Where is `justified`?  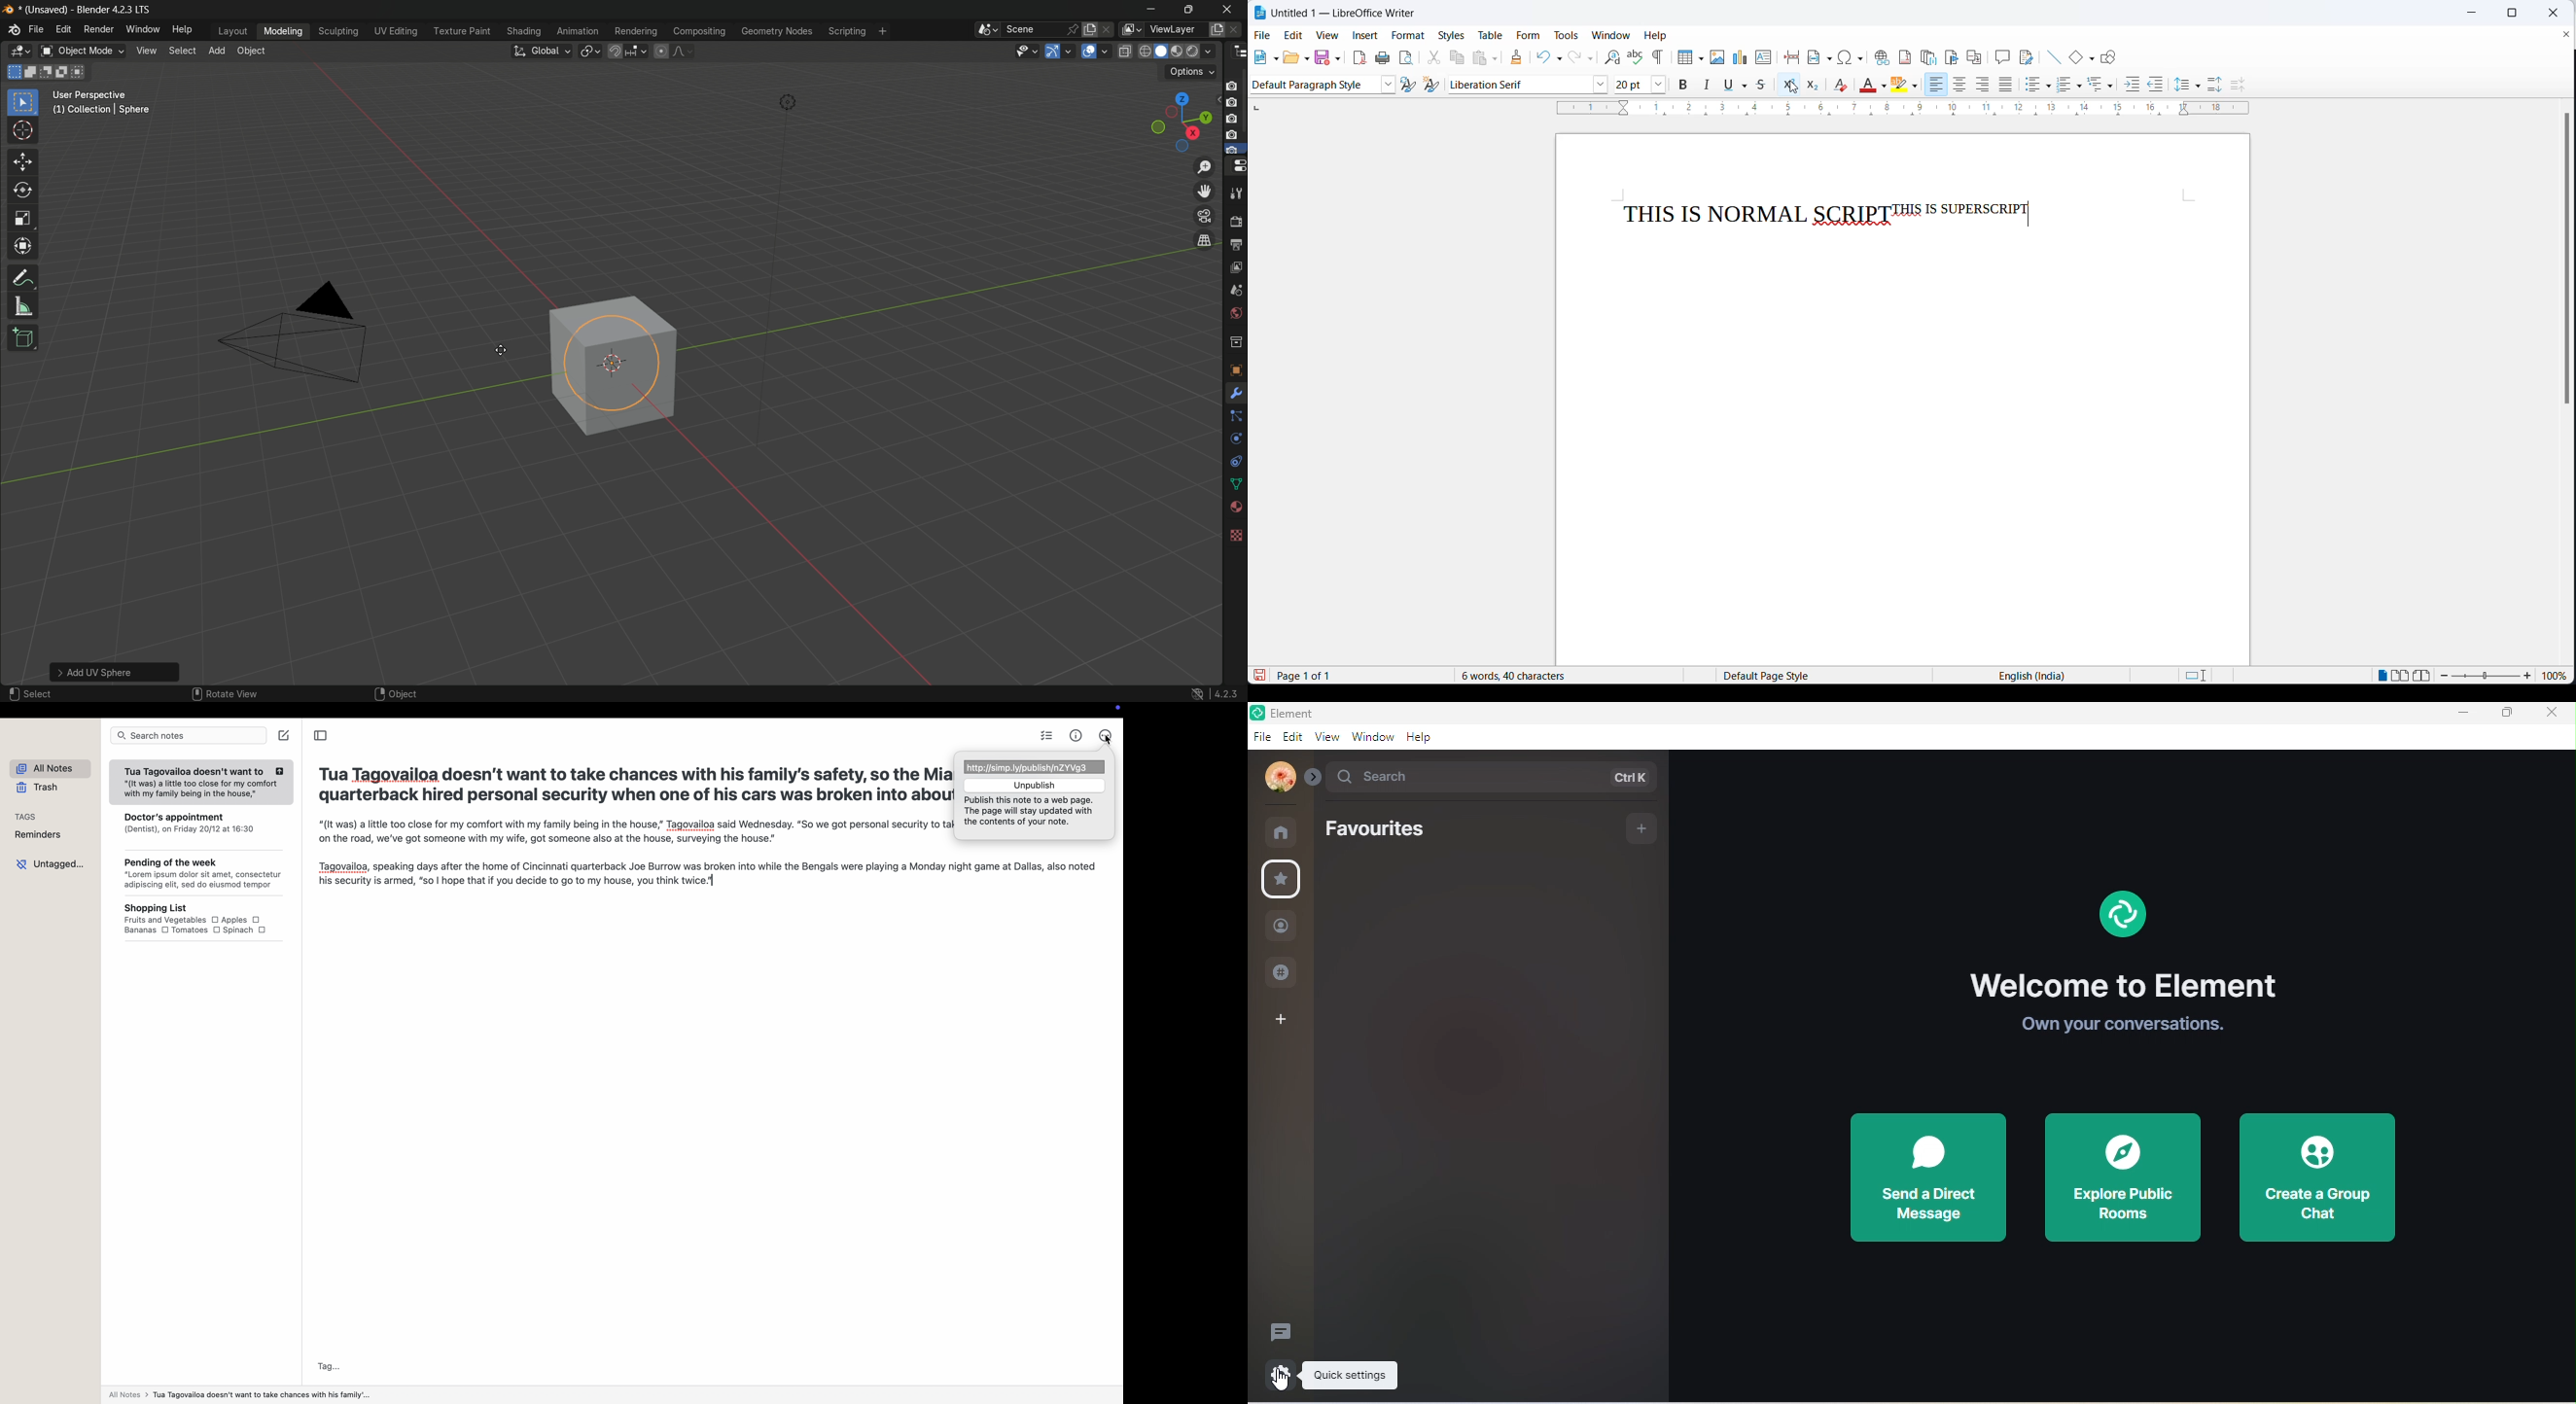
justified is located at coordinates (2006, 84).